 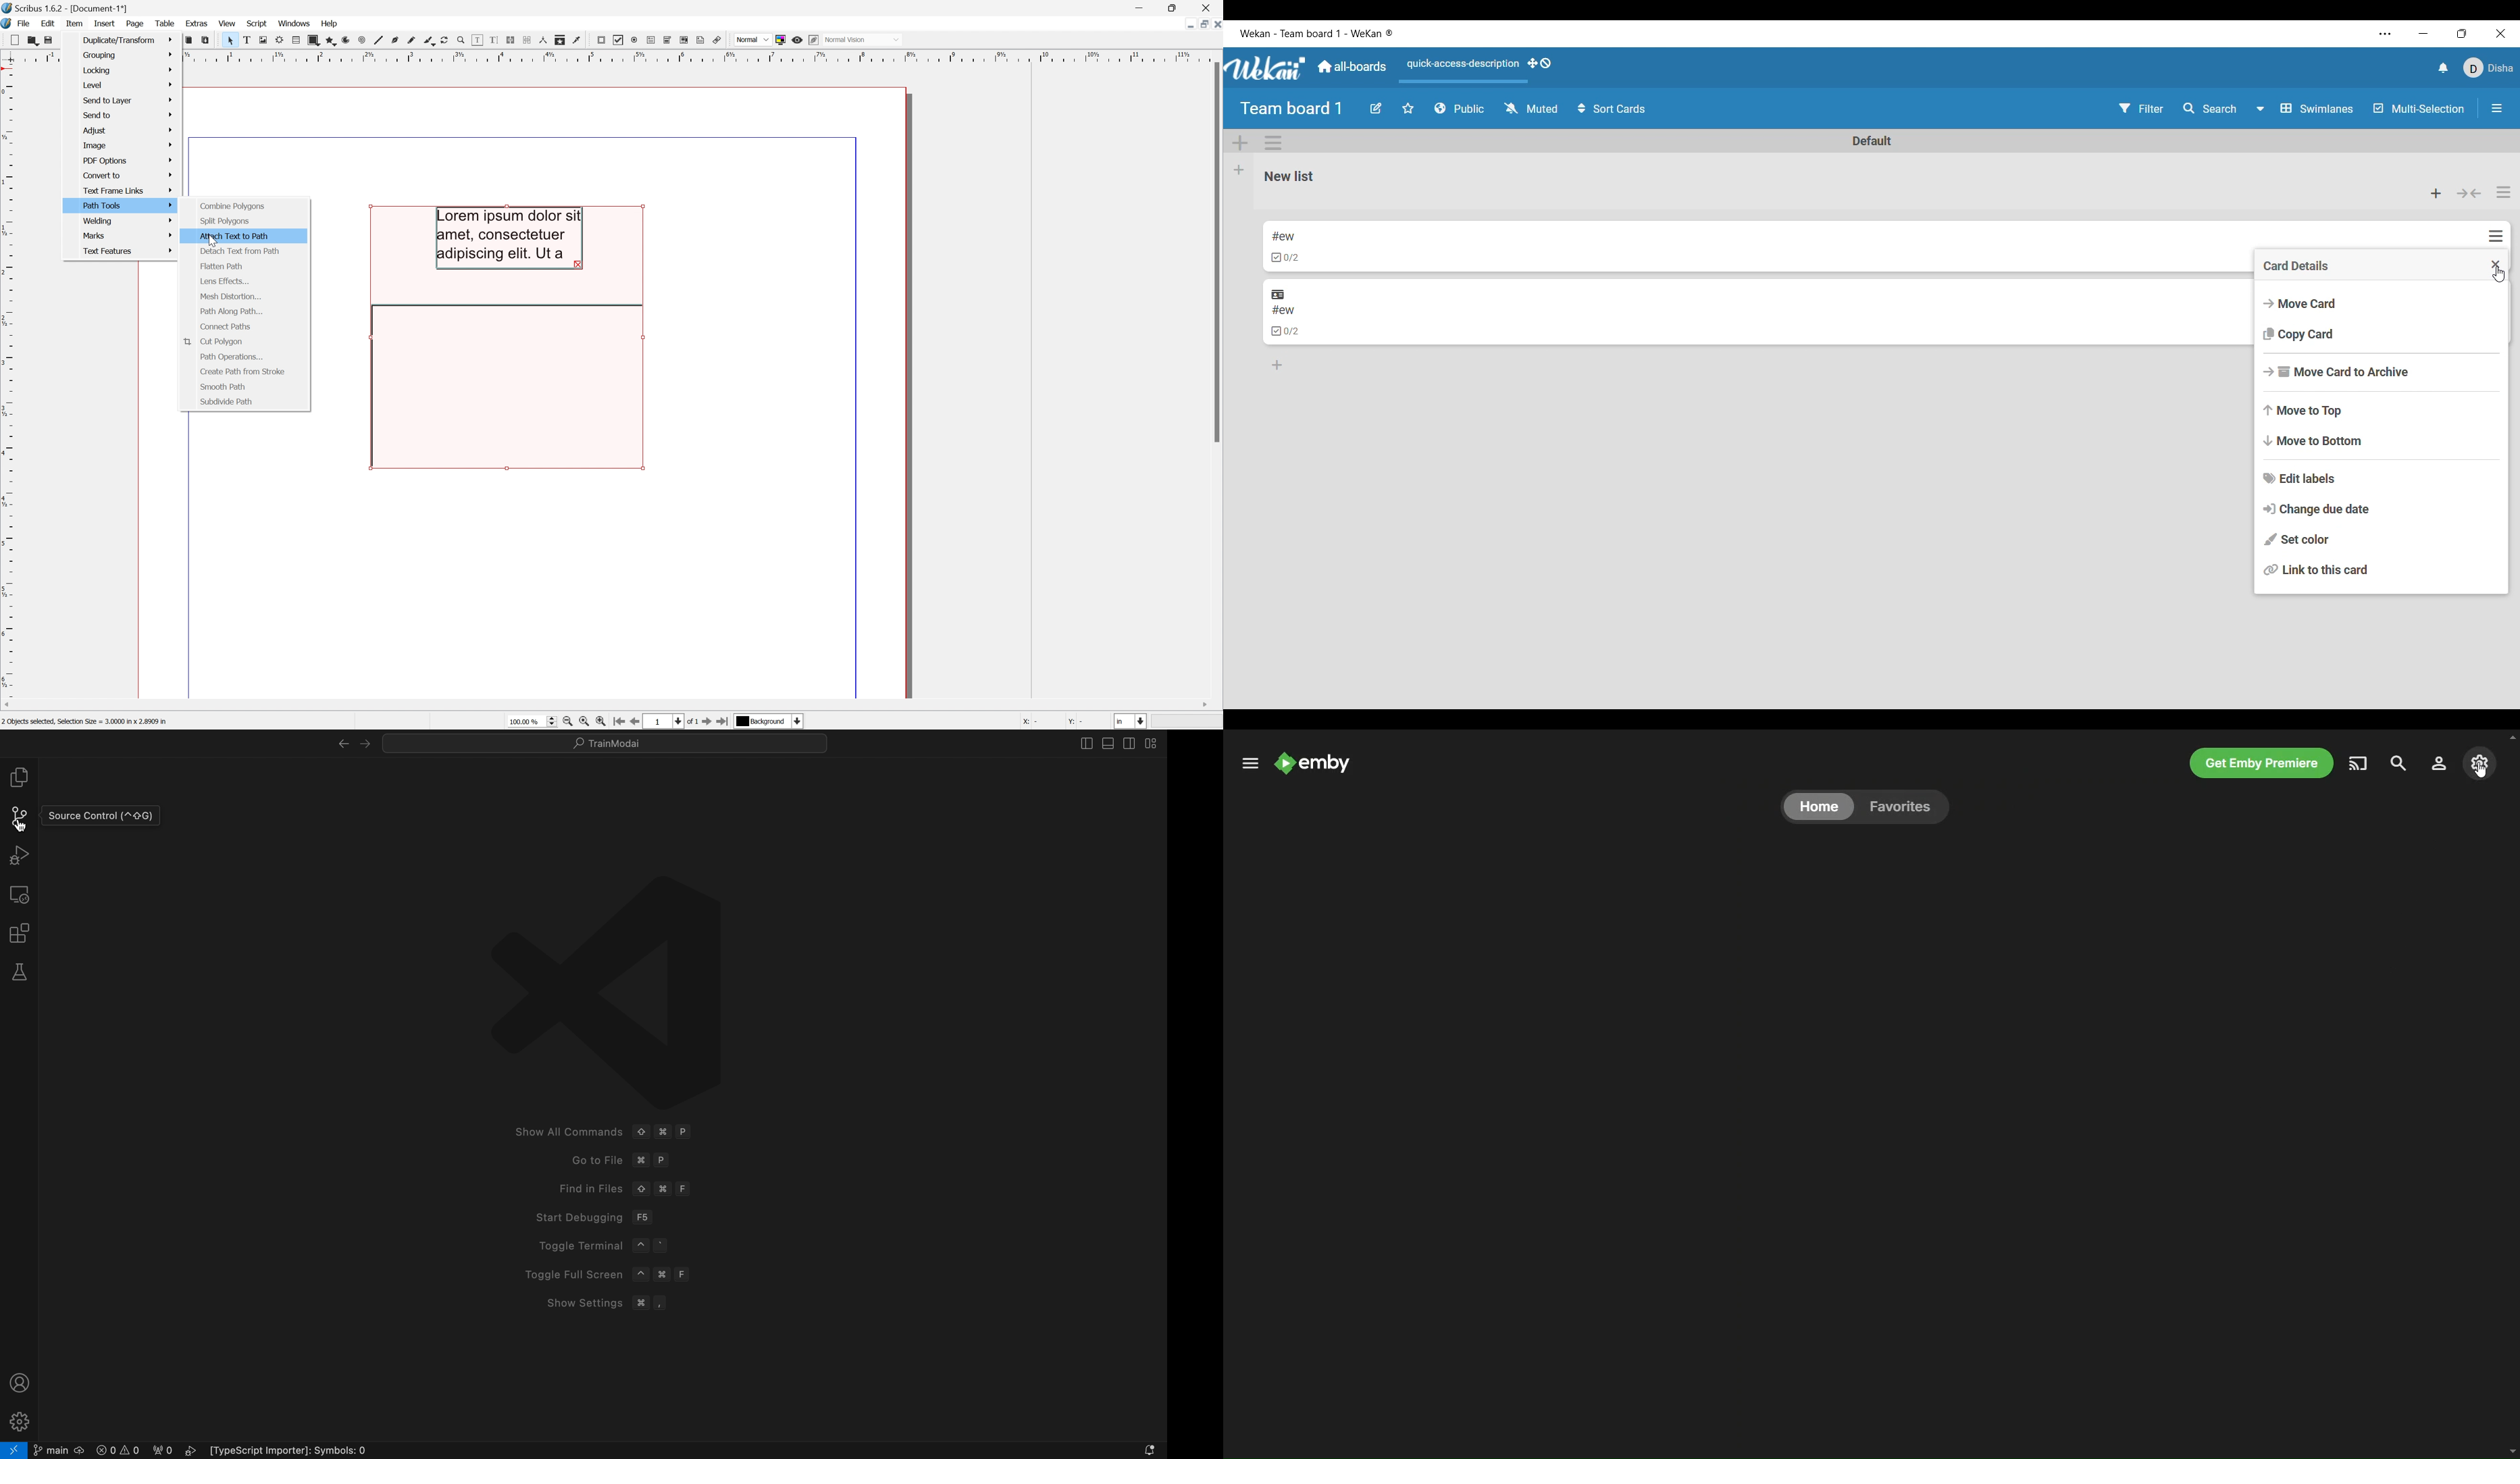 What do you see at coordinates (619, 40) in the screenshot?
I see `PDF Checkbox` at bounding box center [619, 40].